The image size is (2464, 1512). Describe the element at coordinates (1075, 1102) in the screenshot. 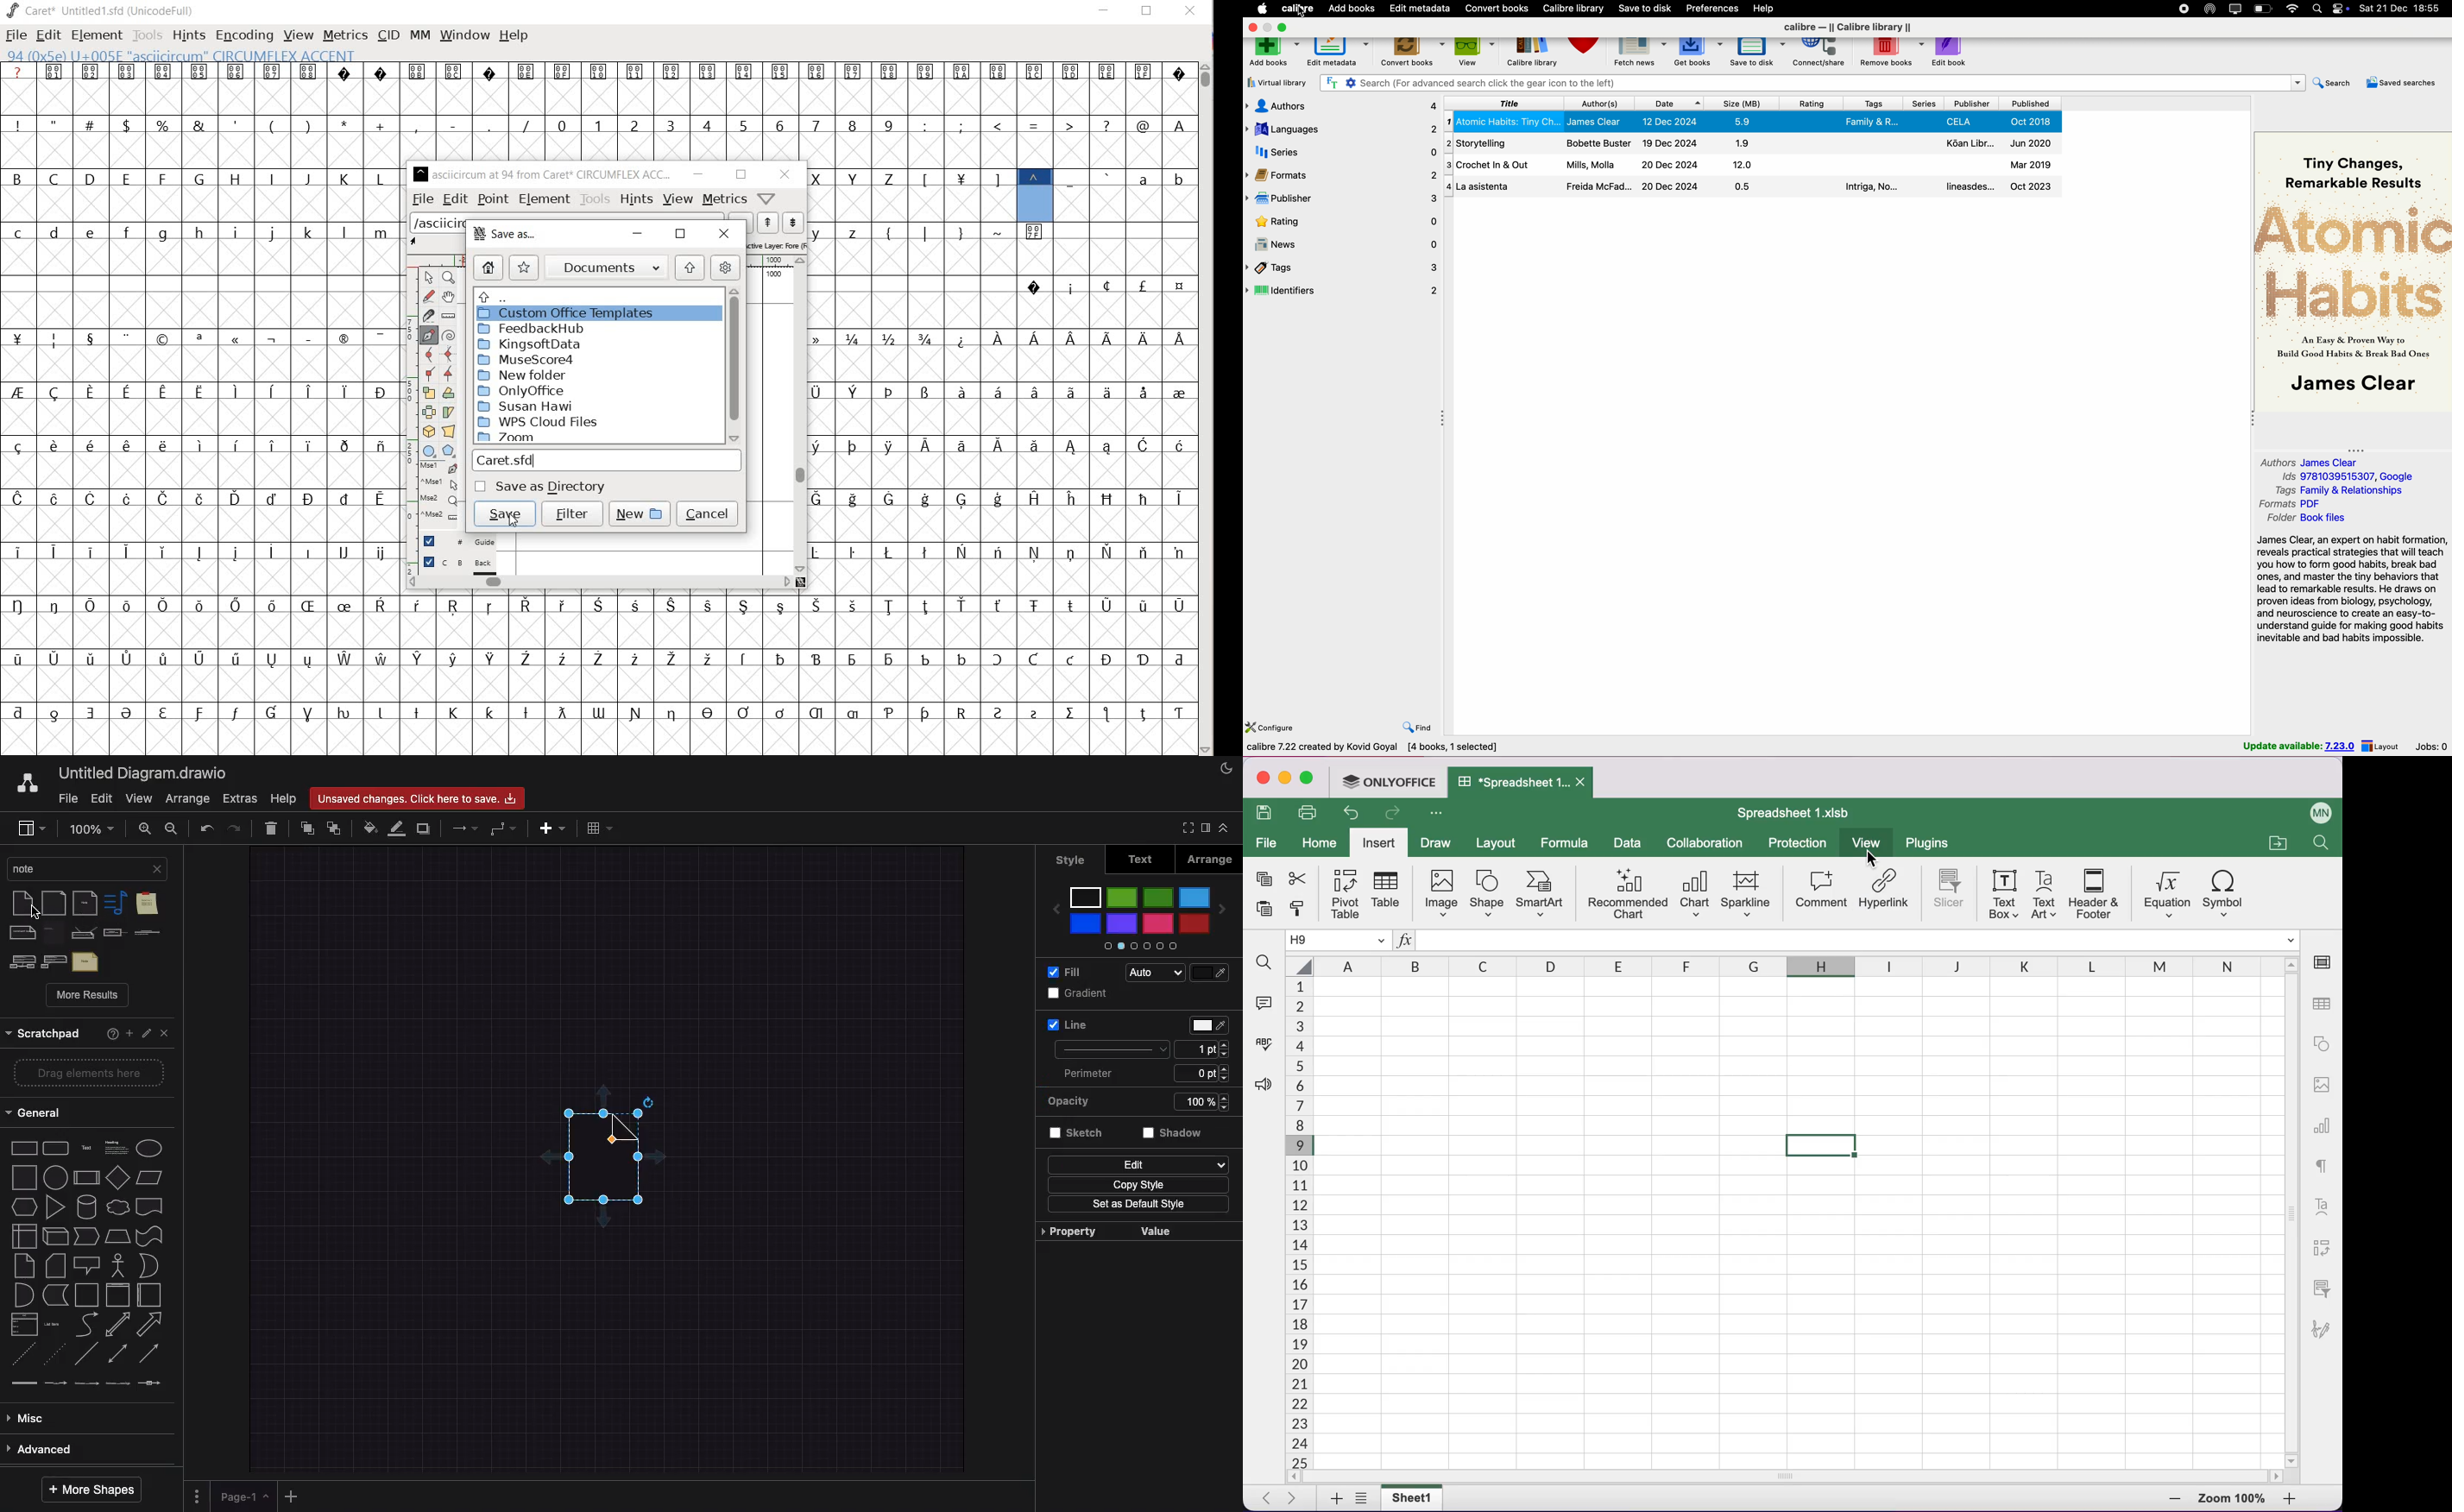

I see `Opacity` at that location.